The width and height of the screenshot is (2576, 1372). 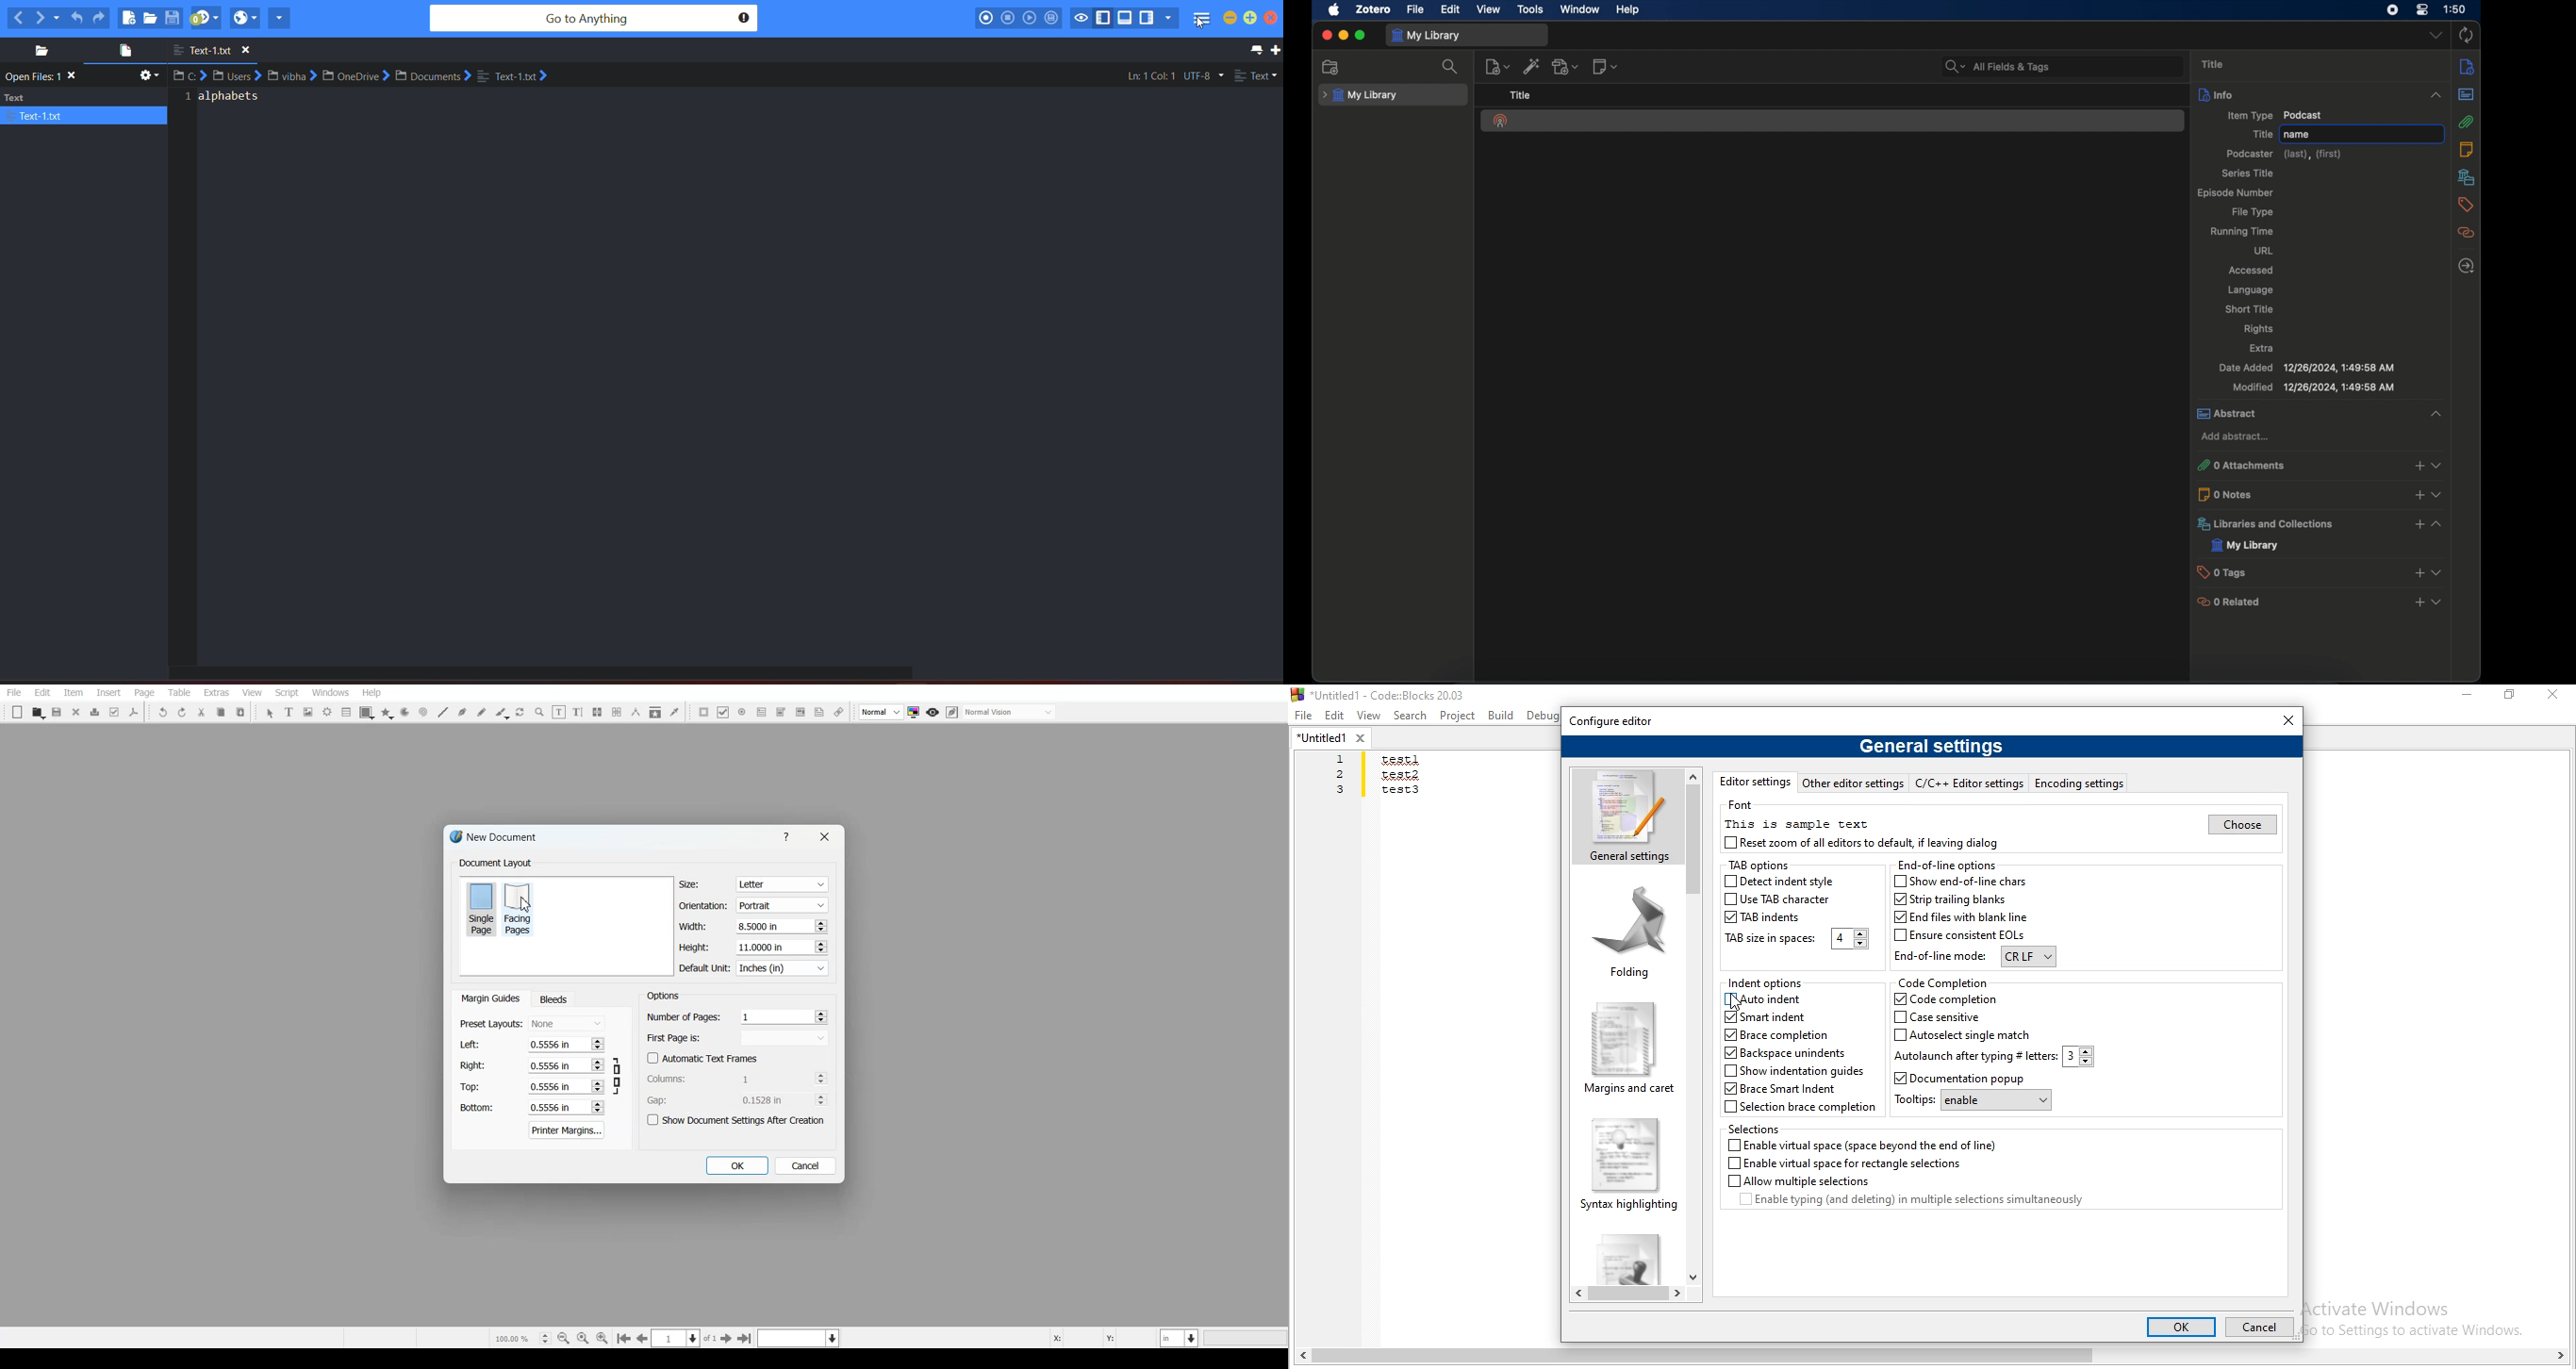 I want to click on Use TAB character, so click(x=1778, y=901).